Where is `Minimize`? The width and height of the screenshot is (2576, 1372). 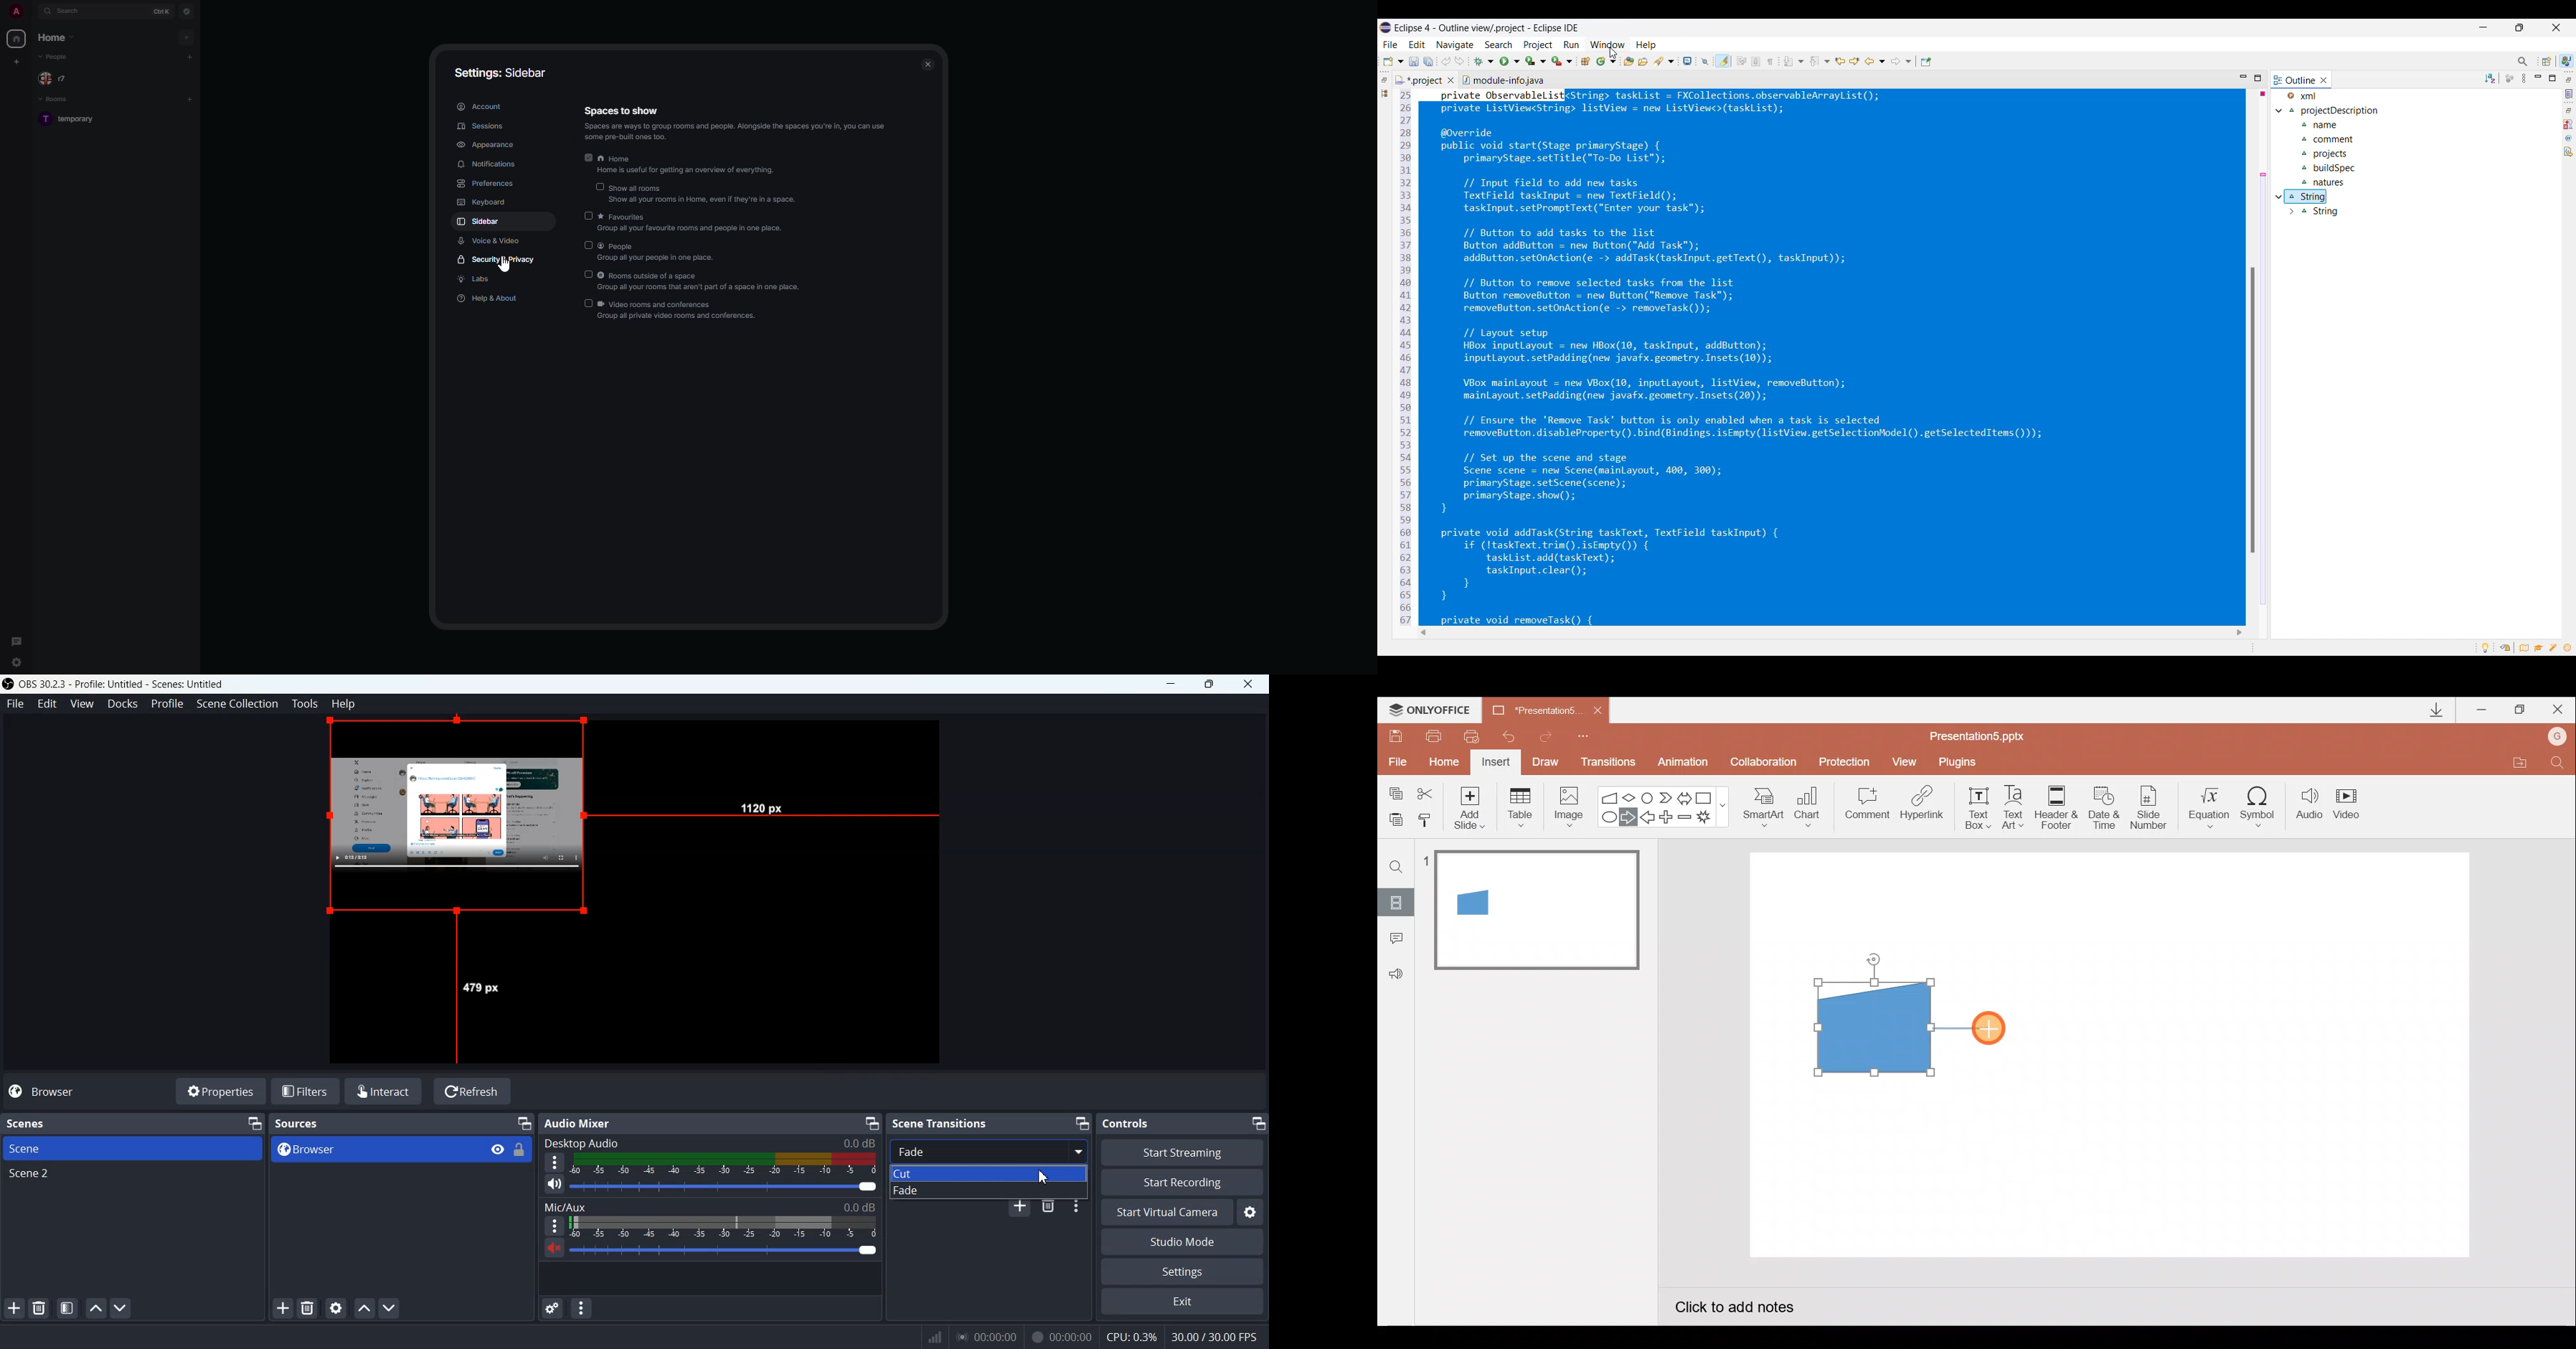 Minimize is located at coordinates (2483, 711).